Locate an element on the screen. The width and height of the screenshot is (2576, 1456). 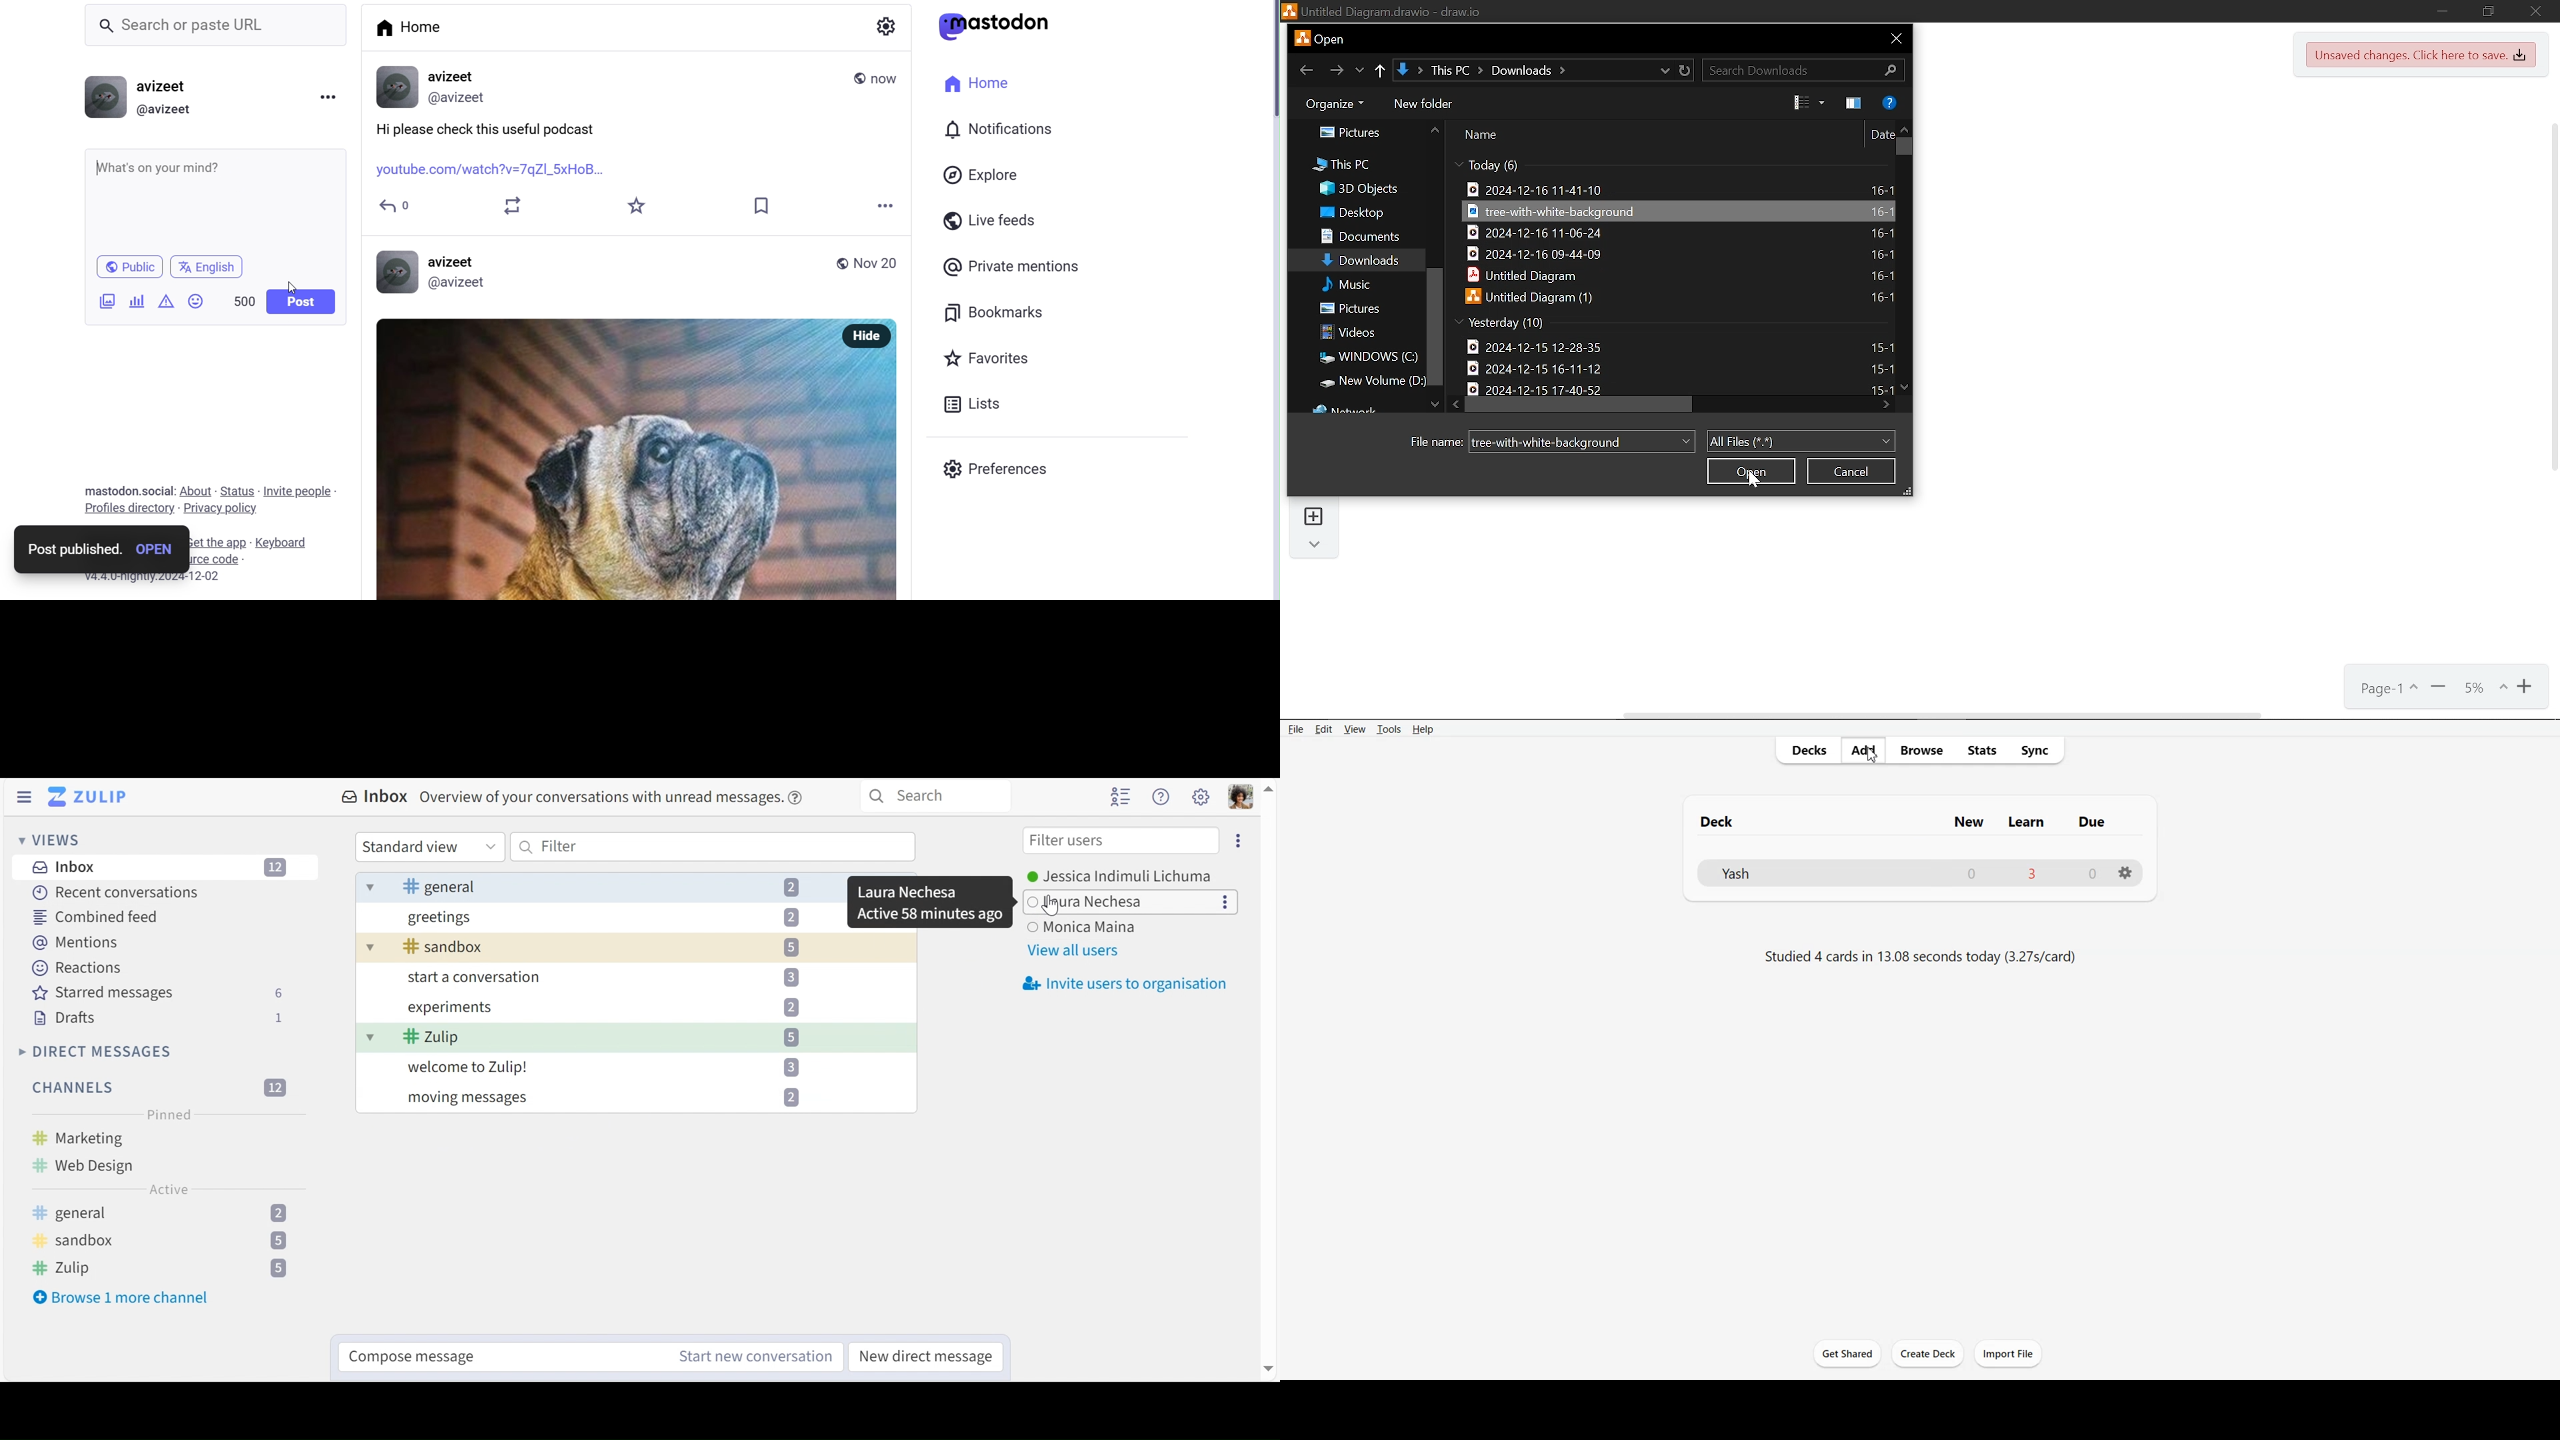
 general is located at coordinates (598, 887).